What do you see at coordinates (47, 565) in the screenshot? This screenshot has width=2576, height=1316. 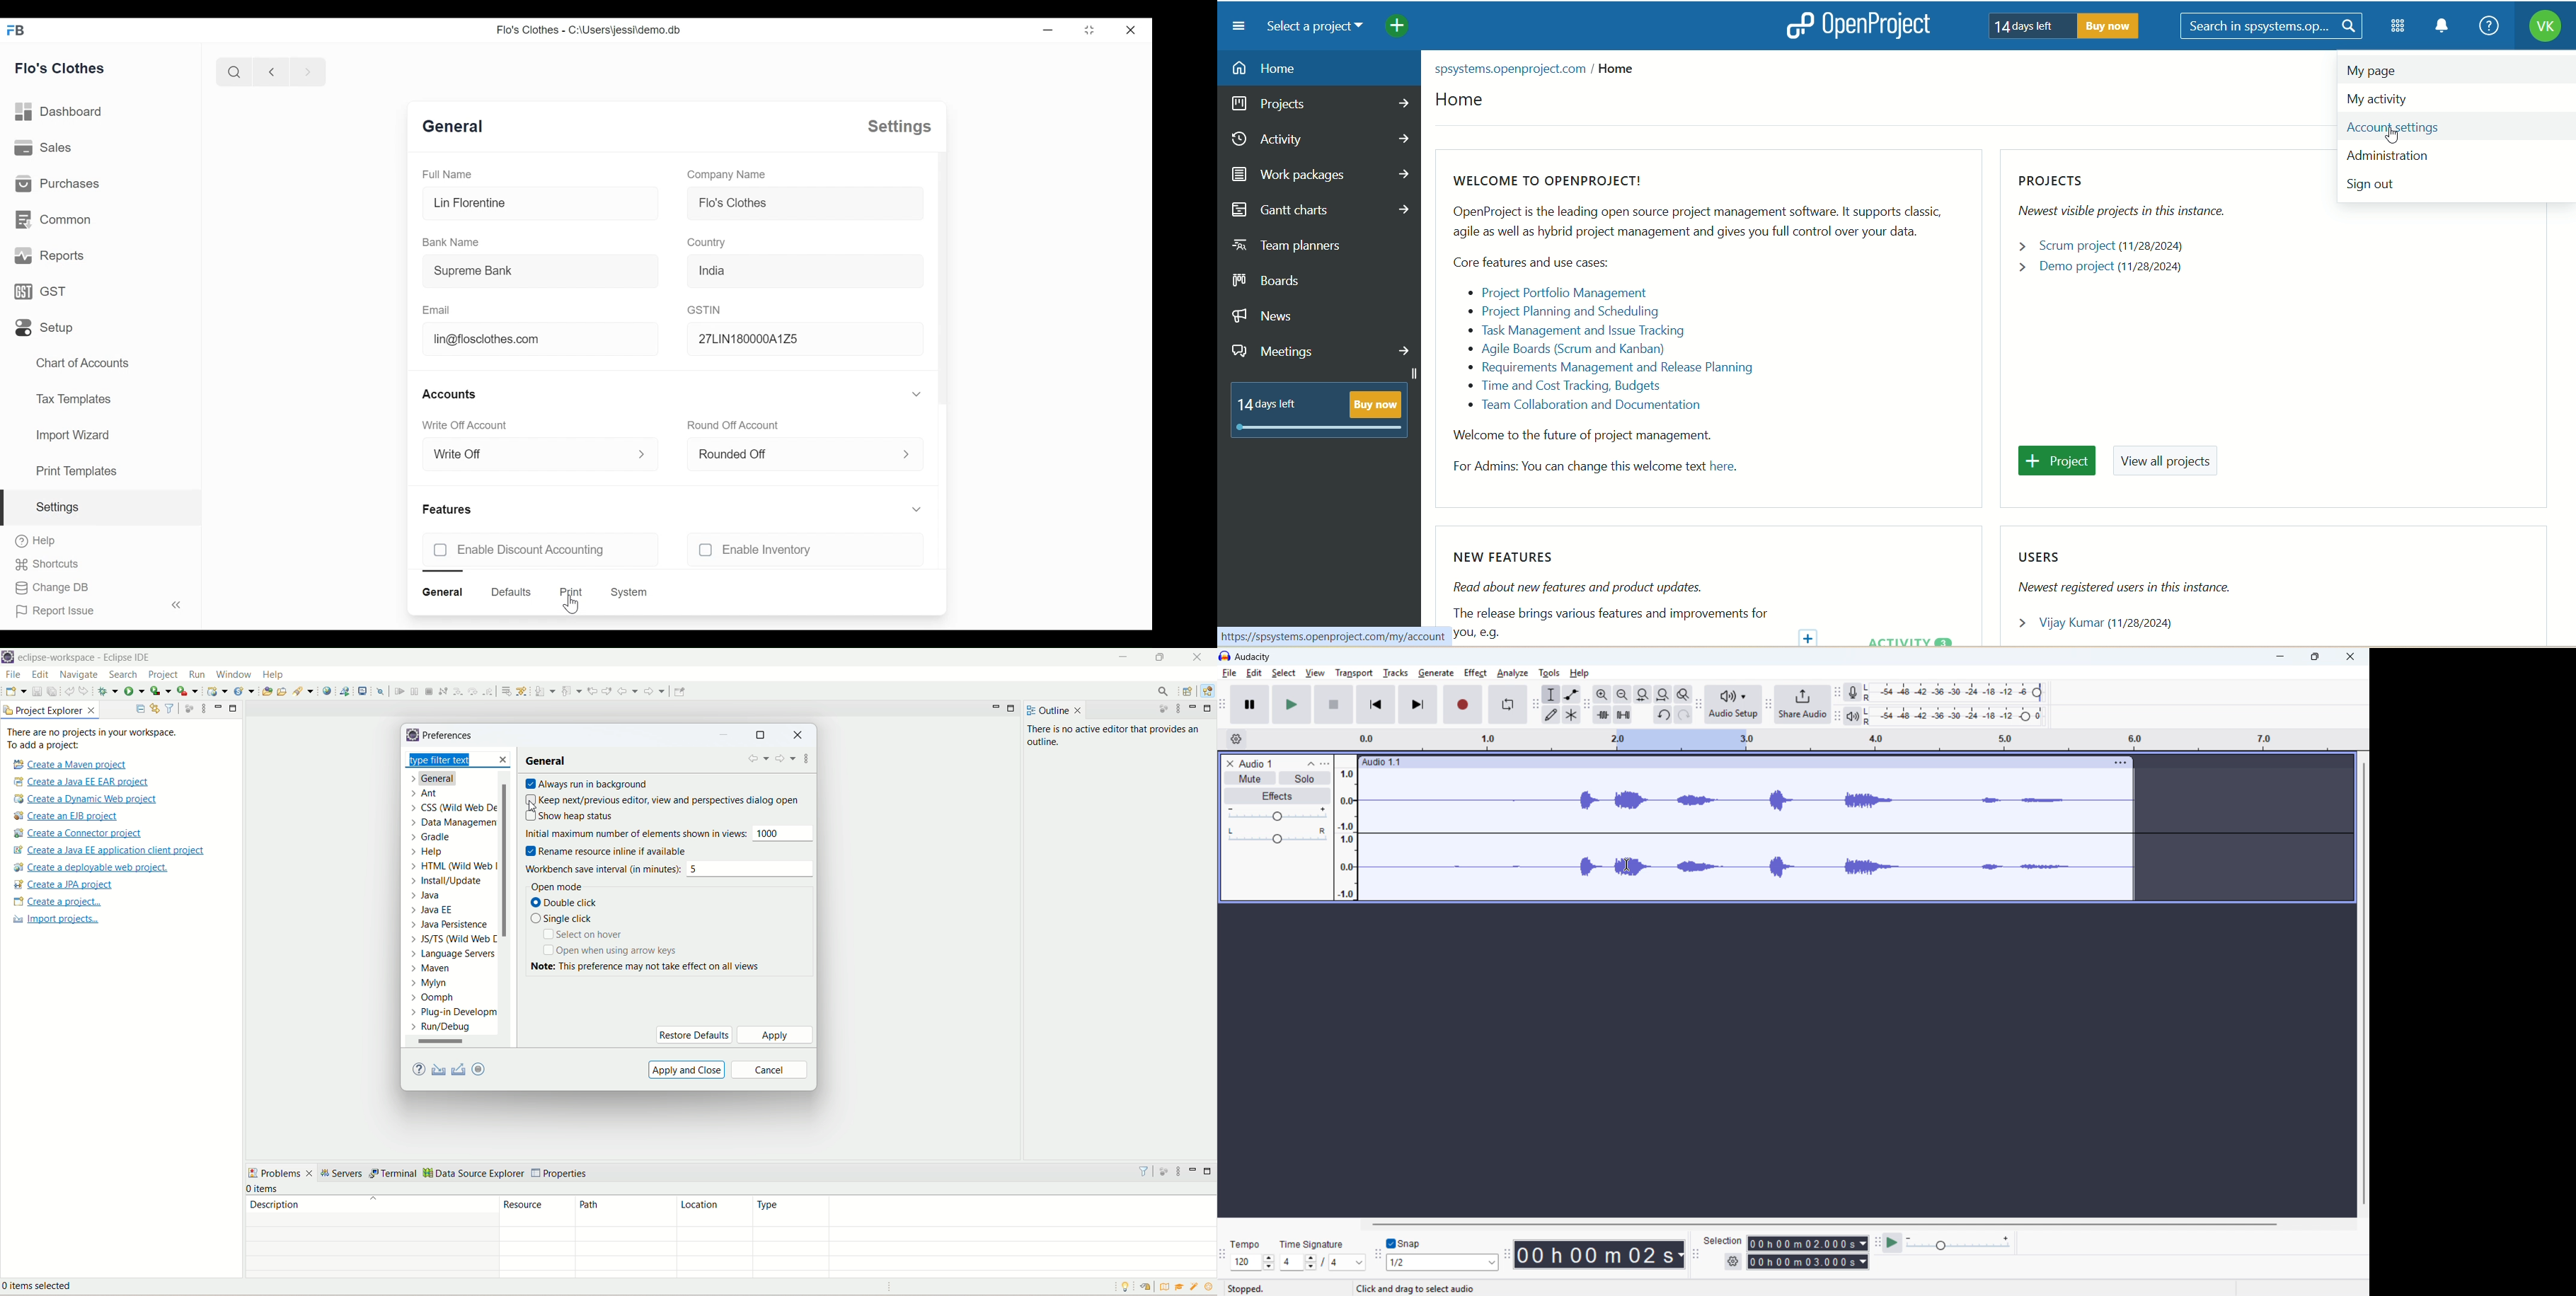 I see `shortcuts` at bounding box center [47, 565].